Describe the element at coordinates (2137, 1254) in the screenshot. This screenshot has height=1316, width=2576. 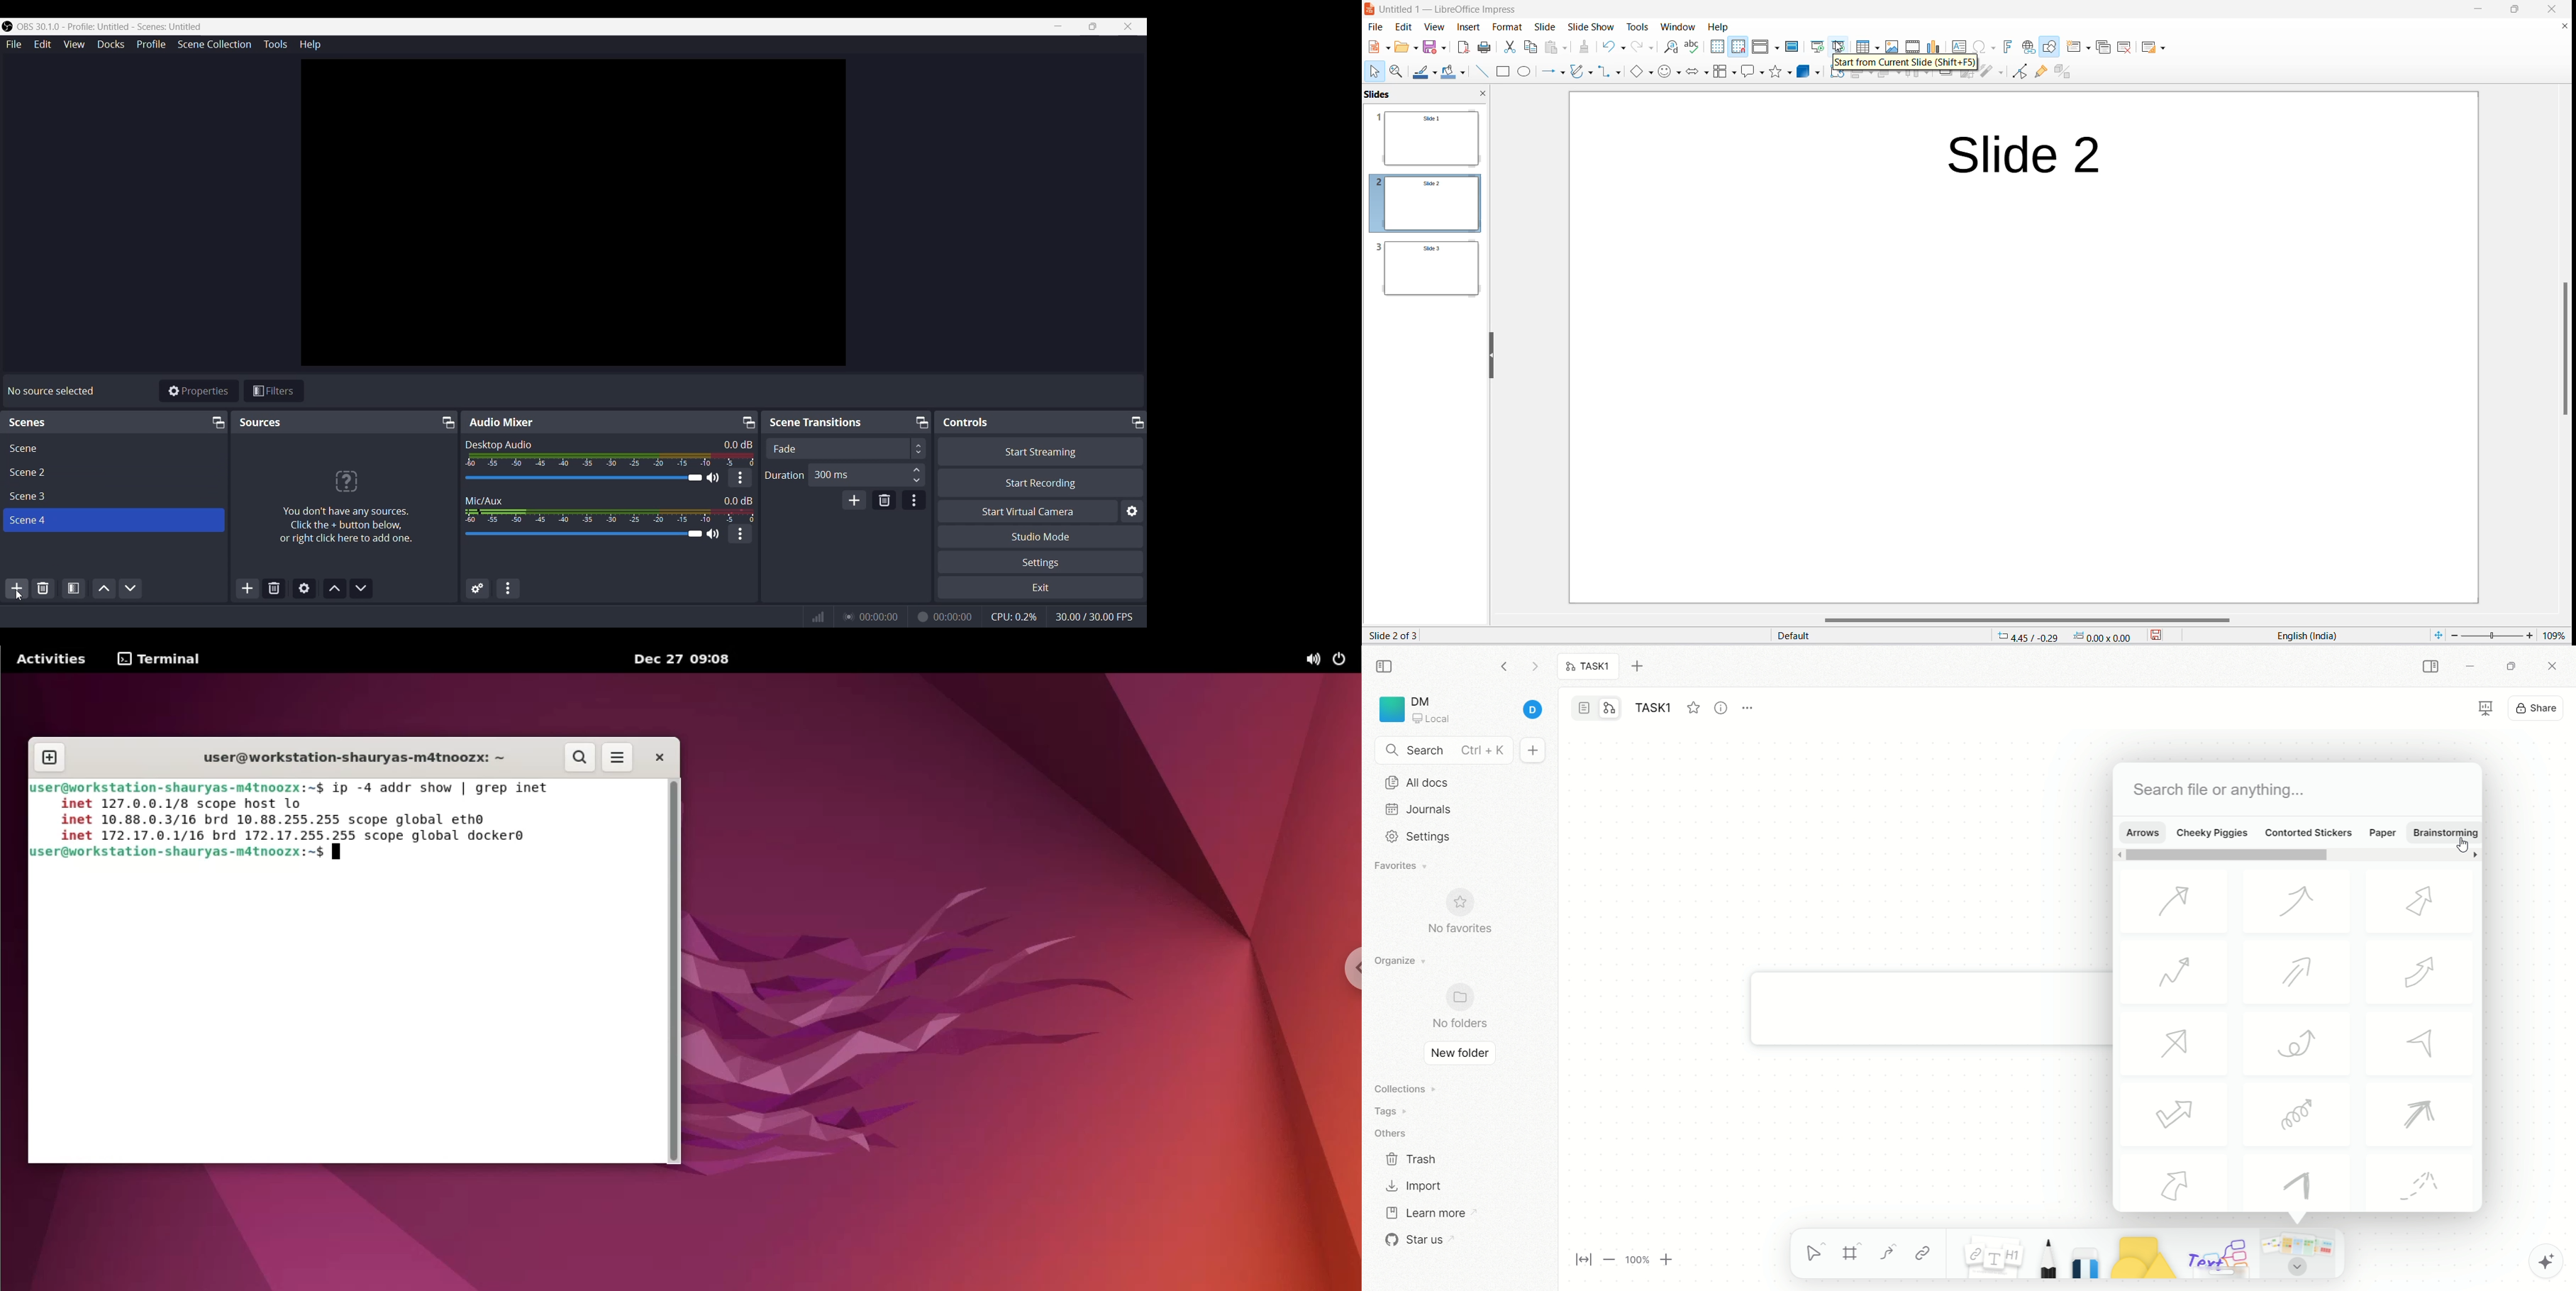
I see `shapes` at that location.